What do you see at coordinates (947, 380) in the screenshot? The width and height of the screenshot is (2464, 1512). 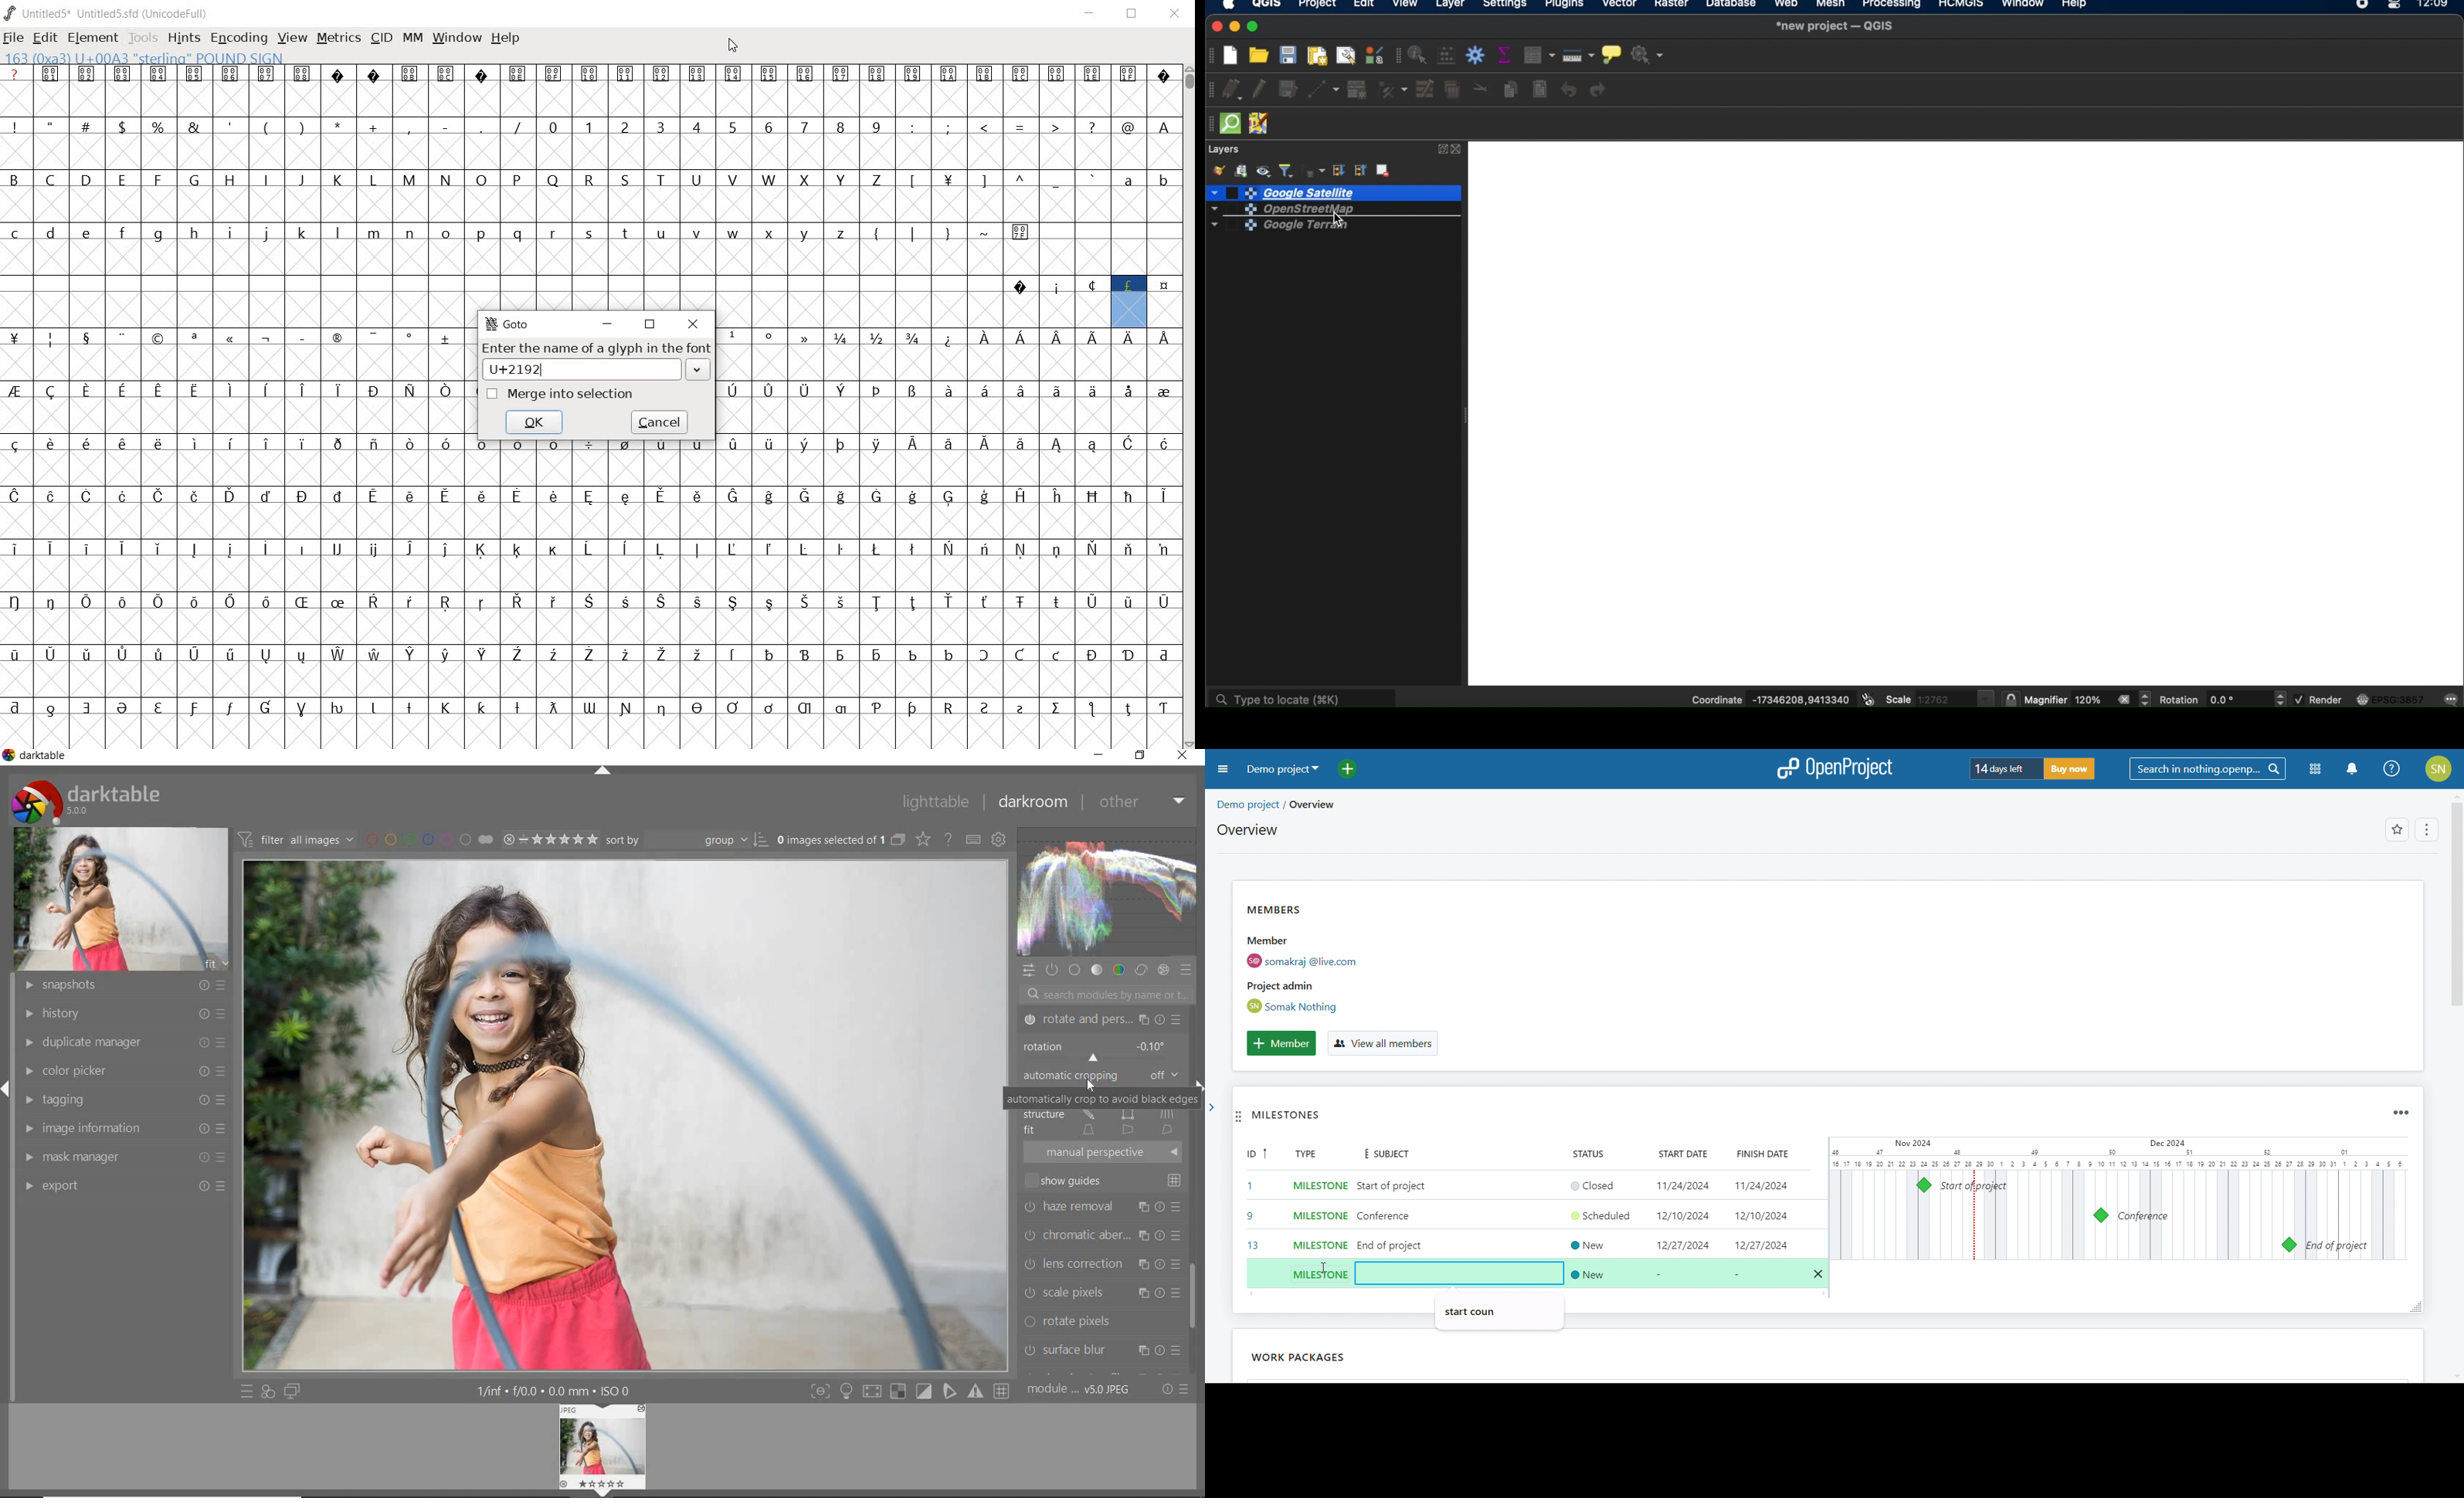 I see `glyph characters` at bounding box center [947, 380].